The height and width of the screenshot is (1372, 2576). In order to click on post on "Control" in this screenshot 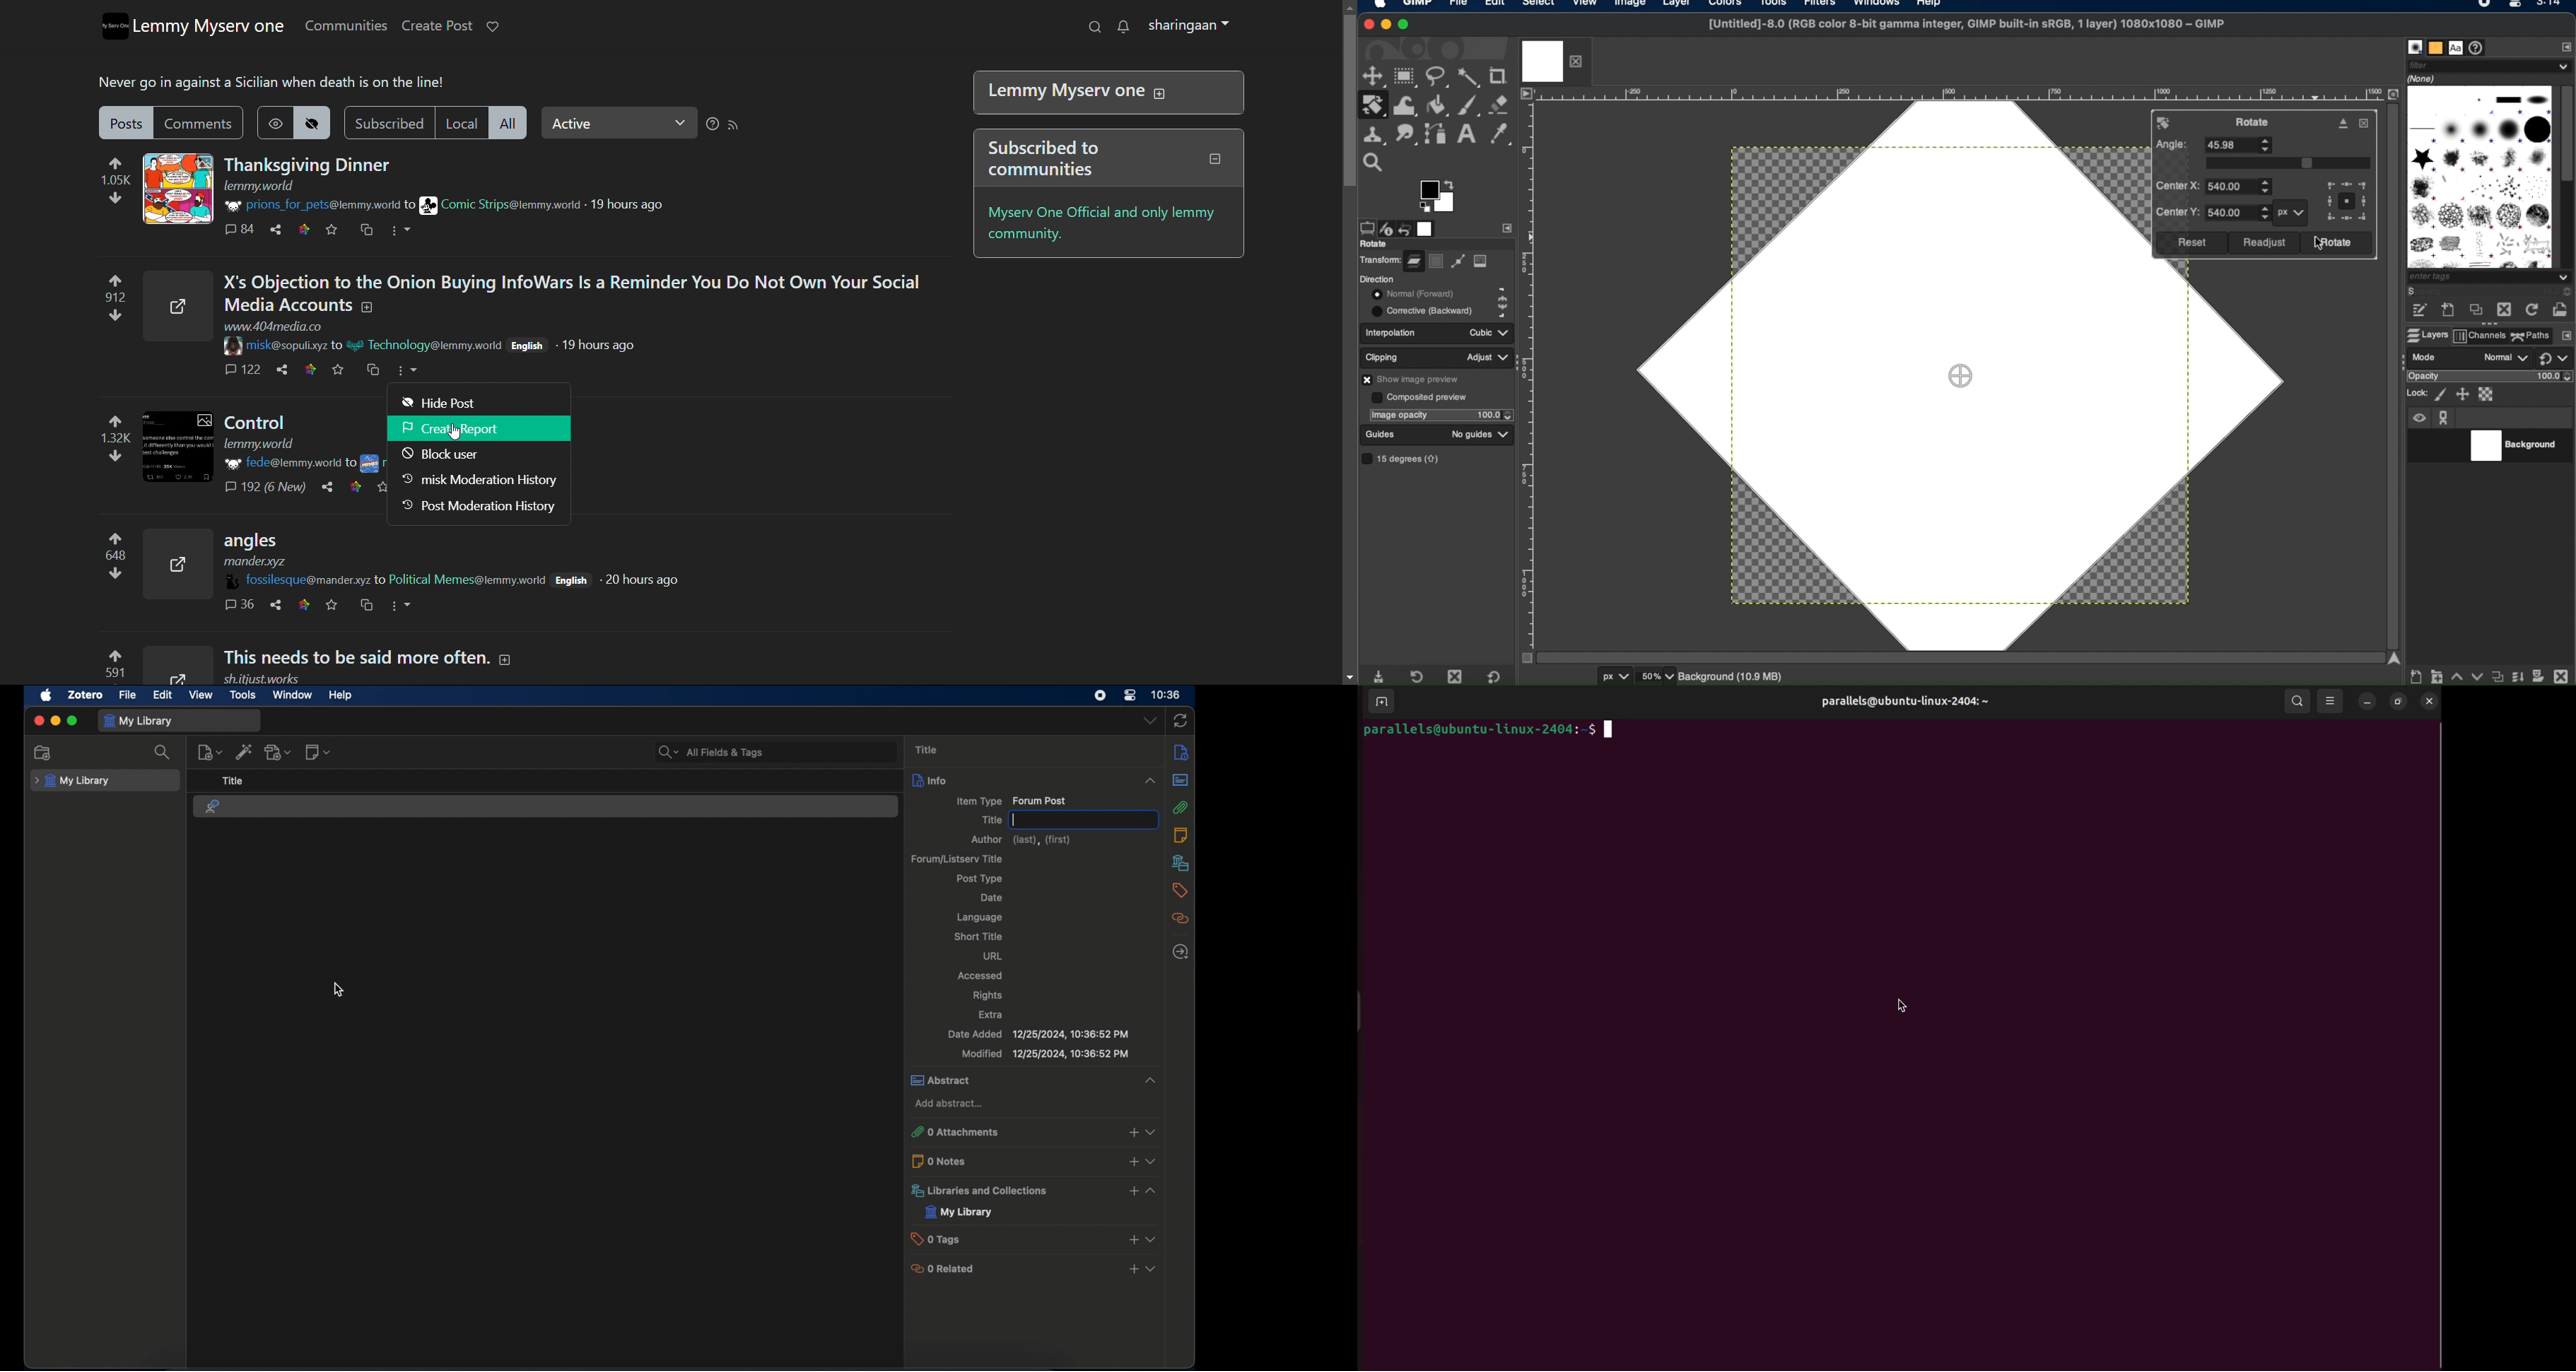, I will do `click(296, 428)`.